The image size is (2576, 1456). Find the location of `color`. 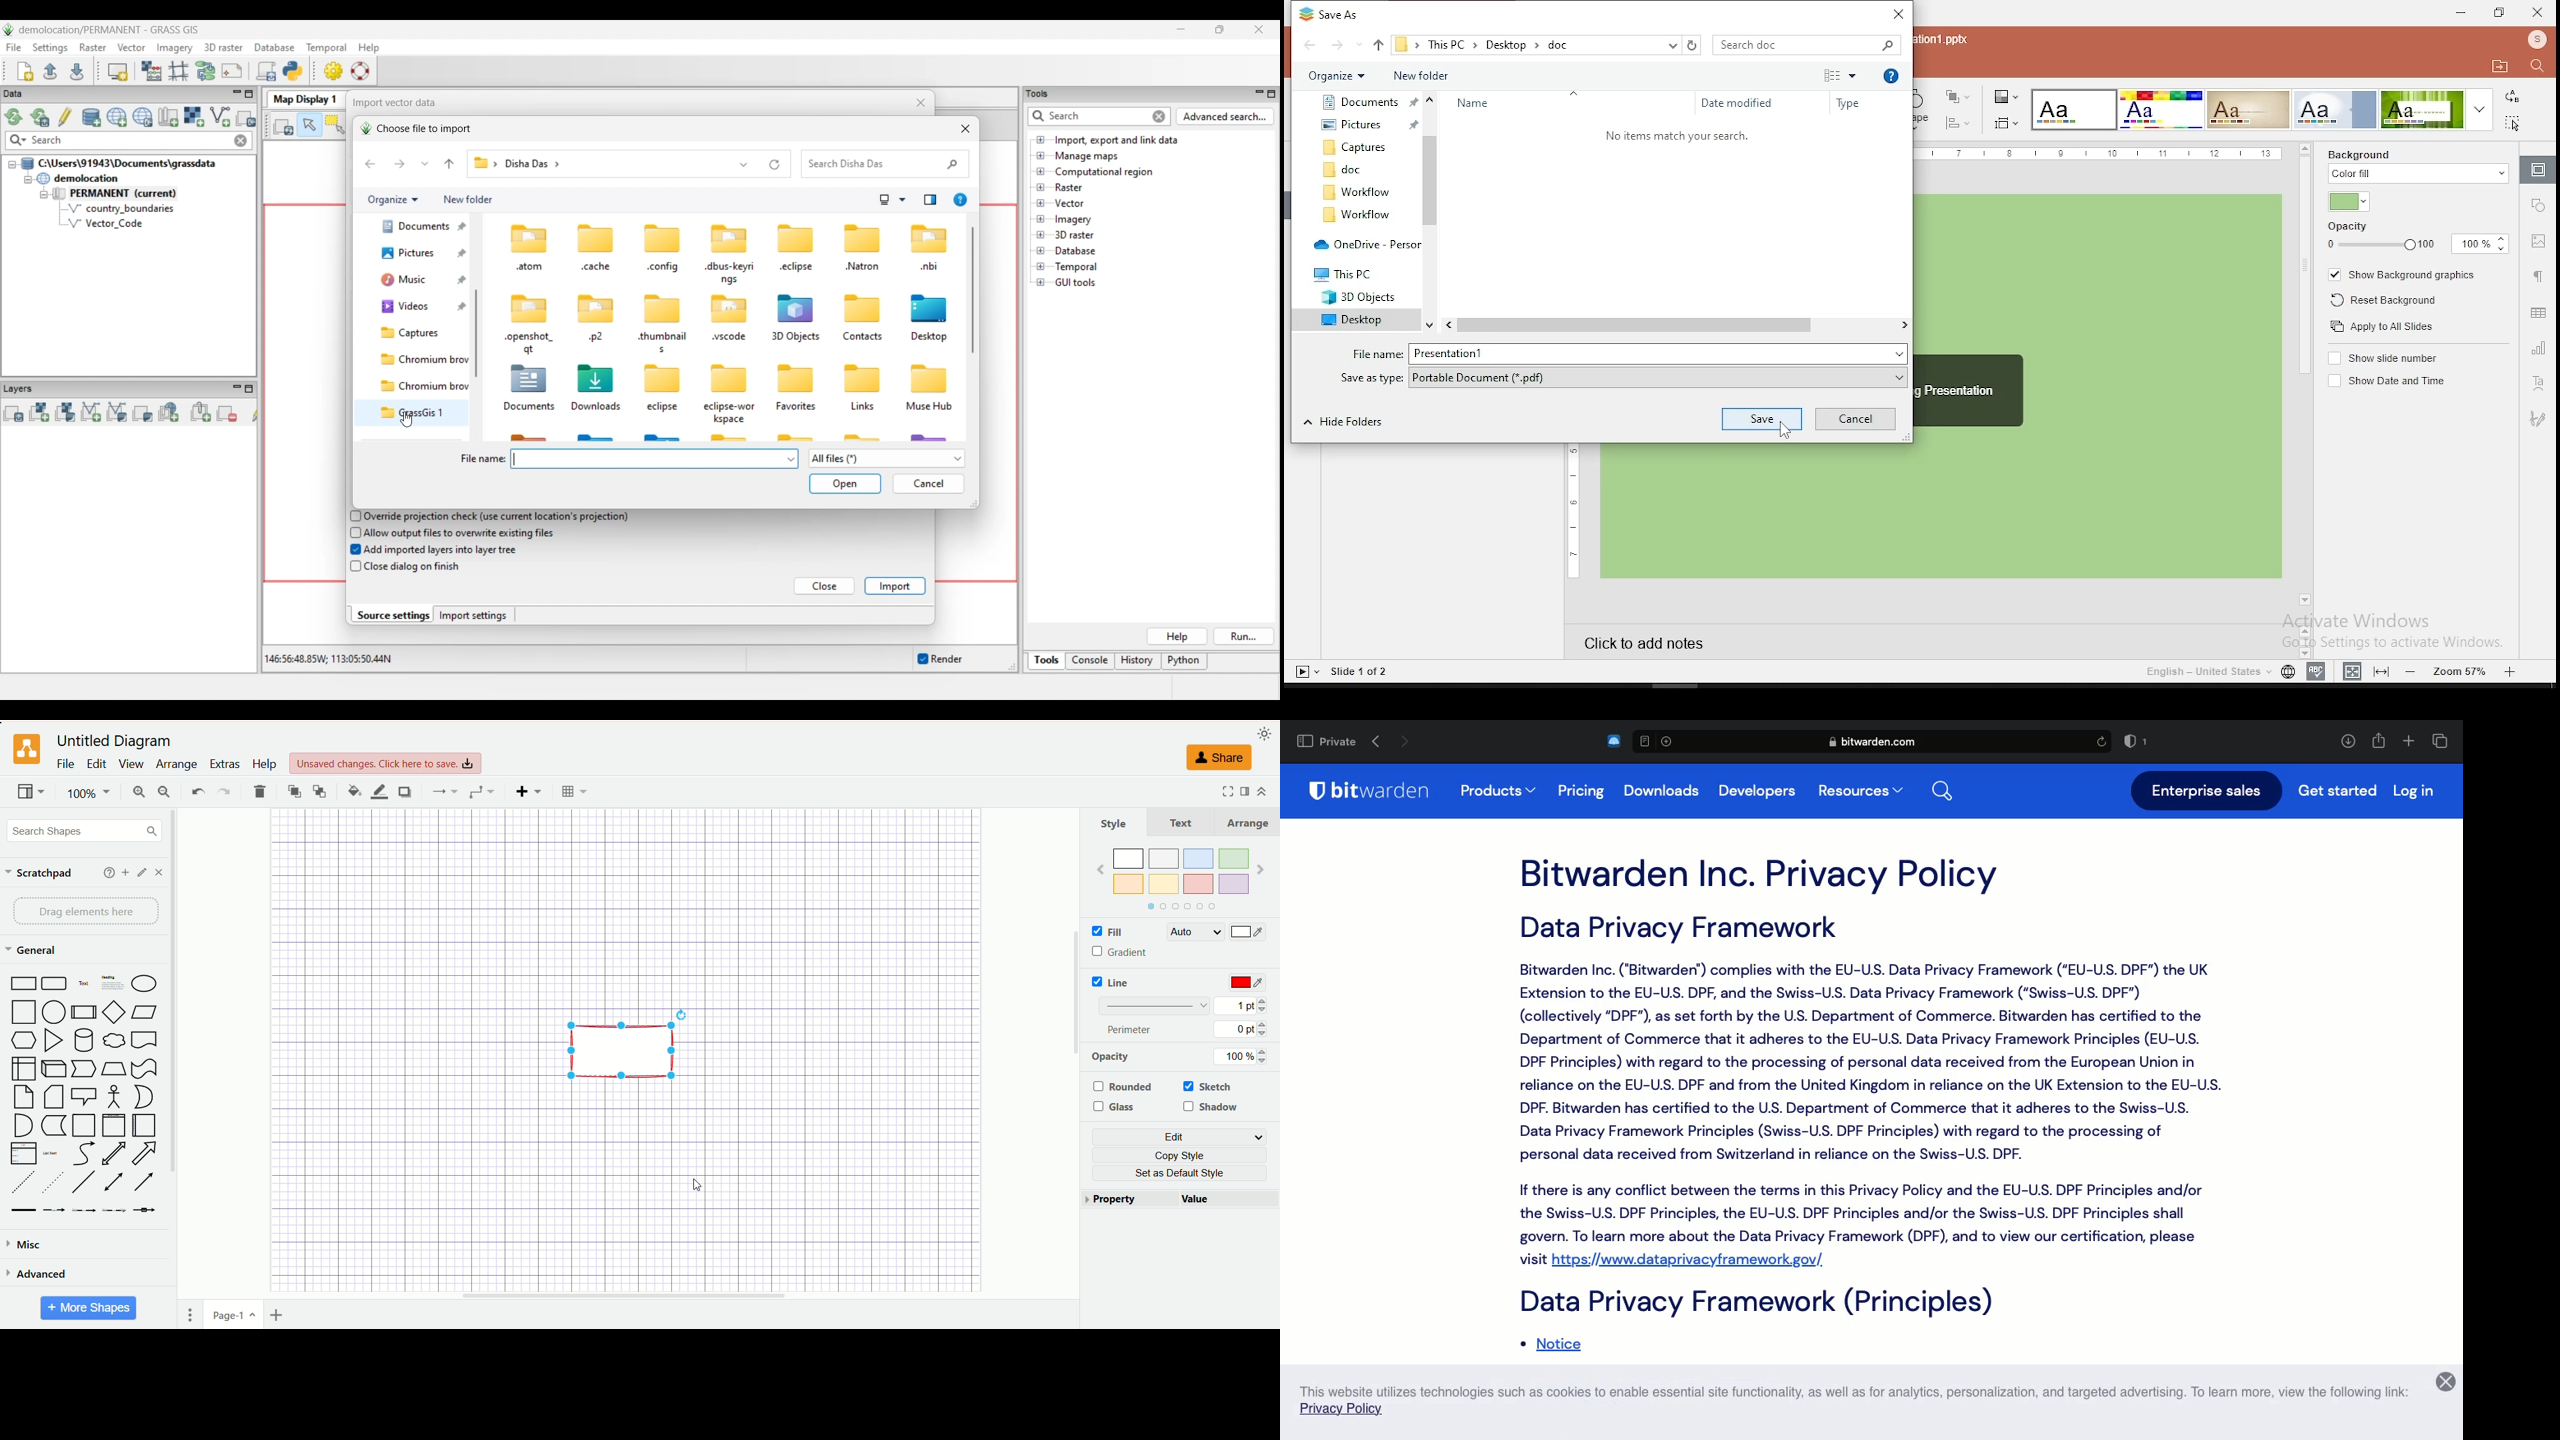

color is located at coordinates (1247, 930).